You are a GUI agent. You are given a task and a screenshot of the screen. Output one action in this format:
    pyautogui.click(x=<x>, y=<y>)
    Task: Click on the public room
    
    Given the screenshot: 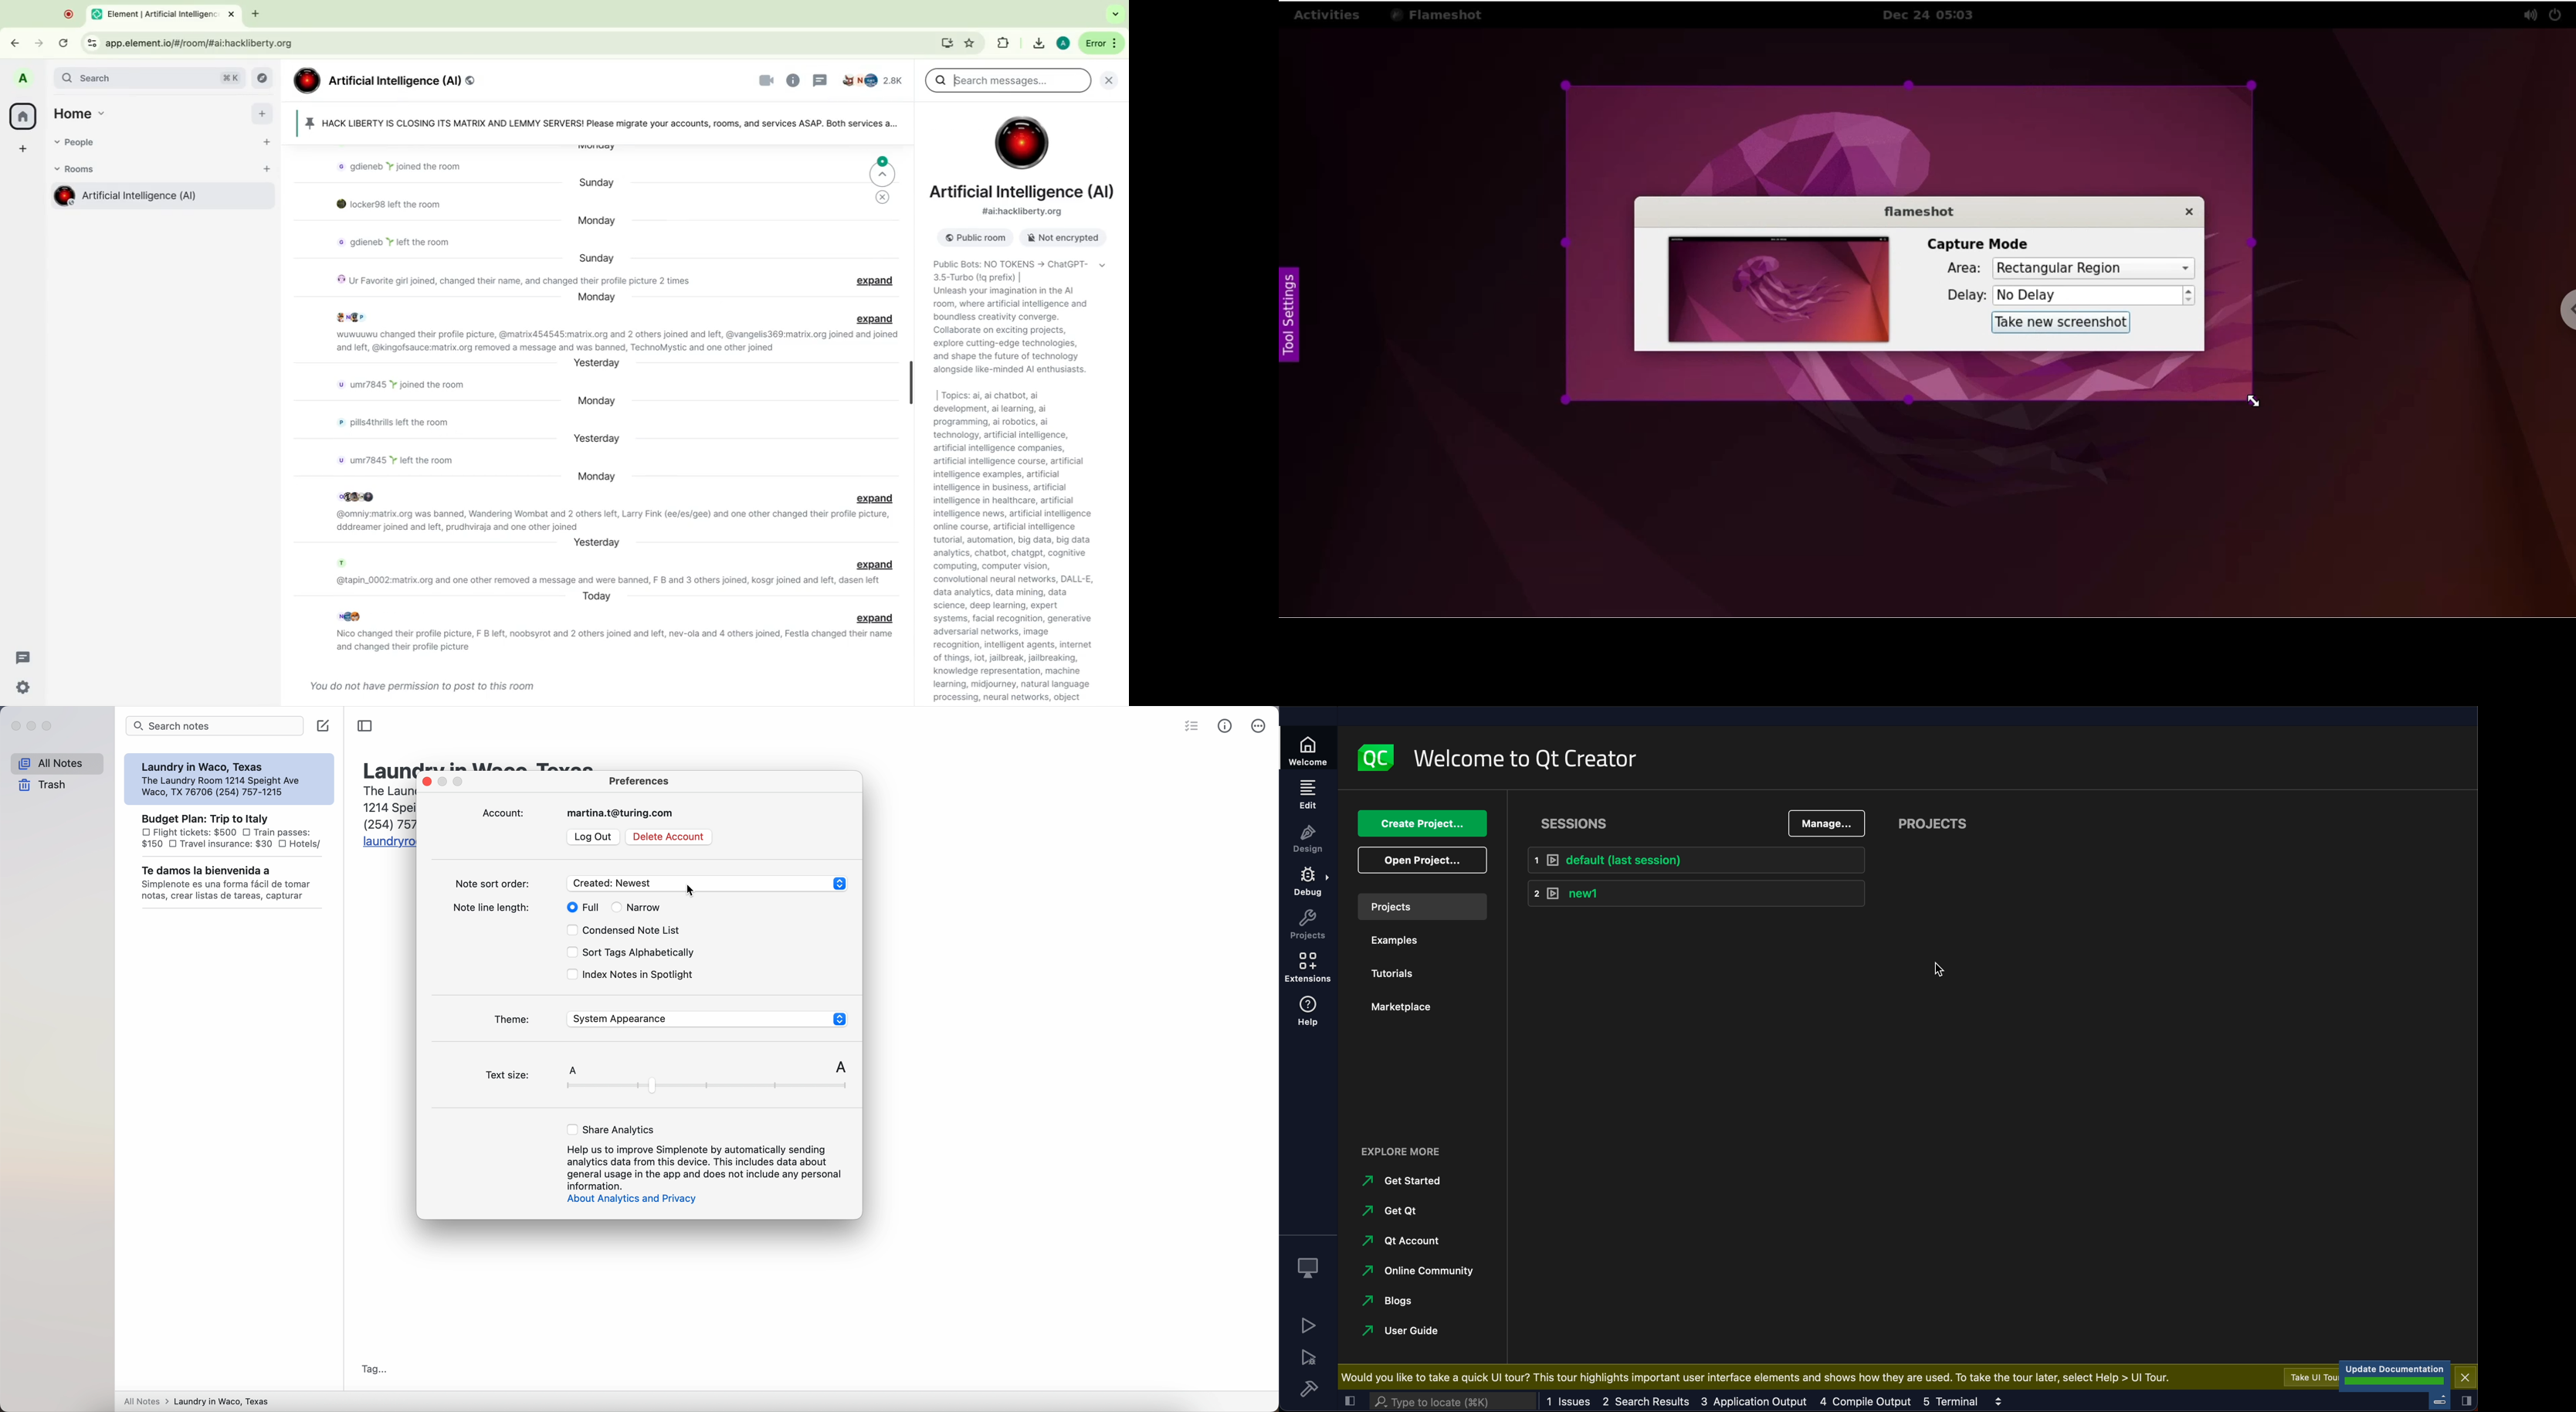 What is the action you would take?
    pyautogui.click(x=972, y=238)
    